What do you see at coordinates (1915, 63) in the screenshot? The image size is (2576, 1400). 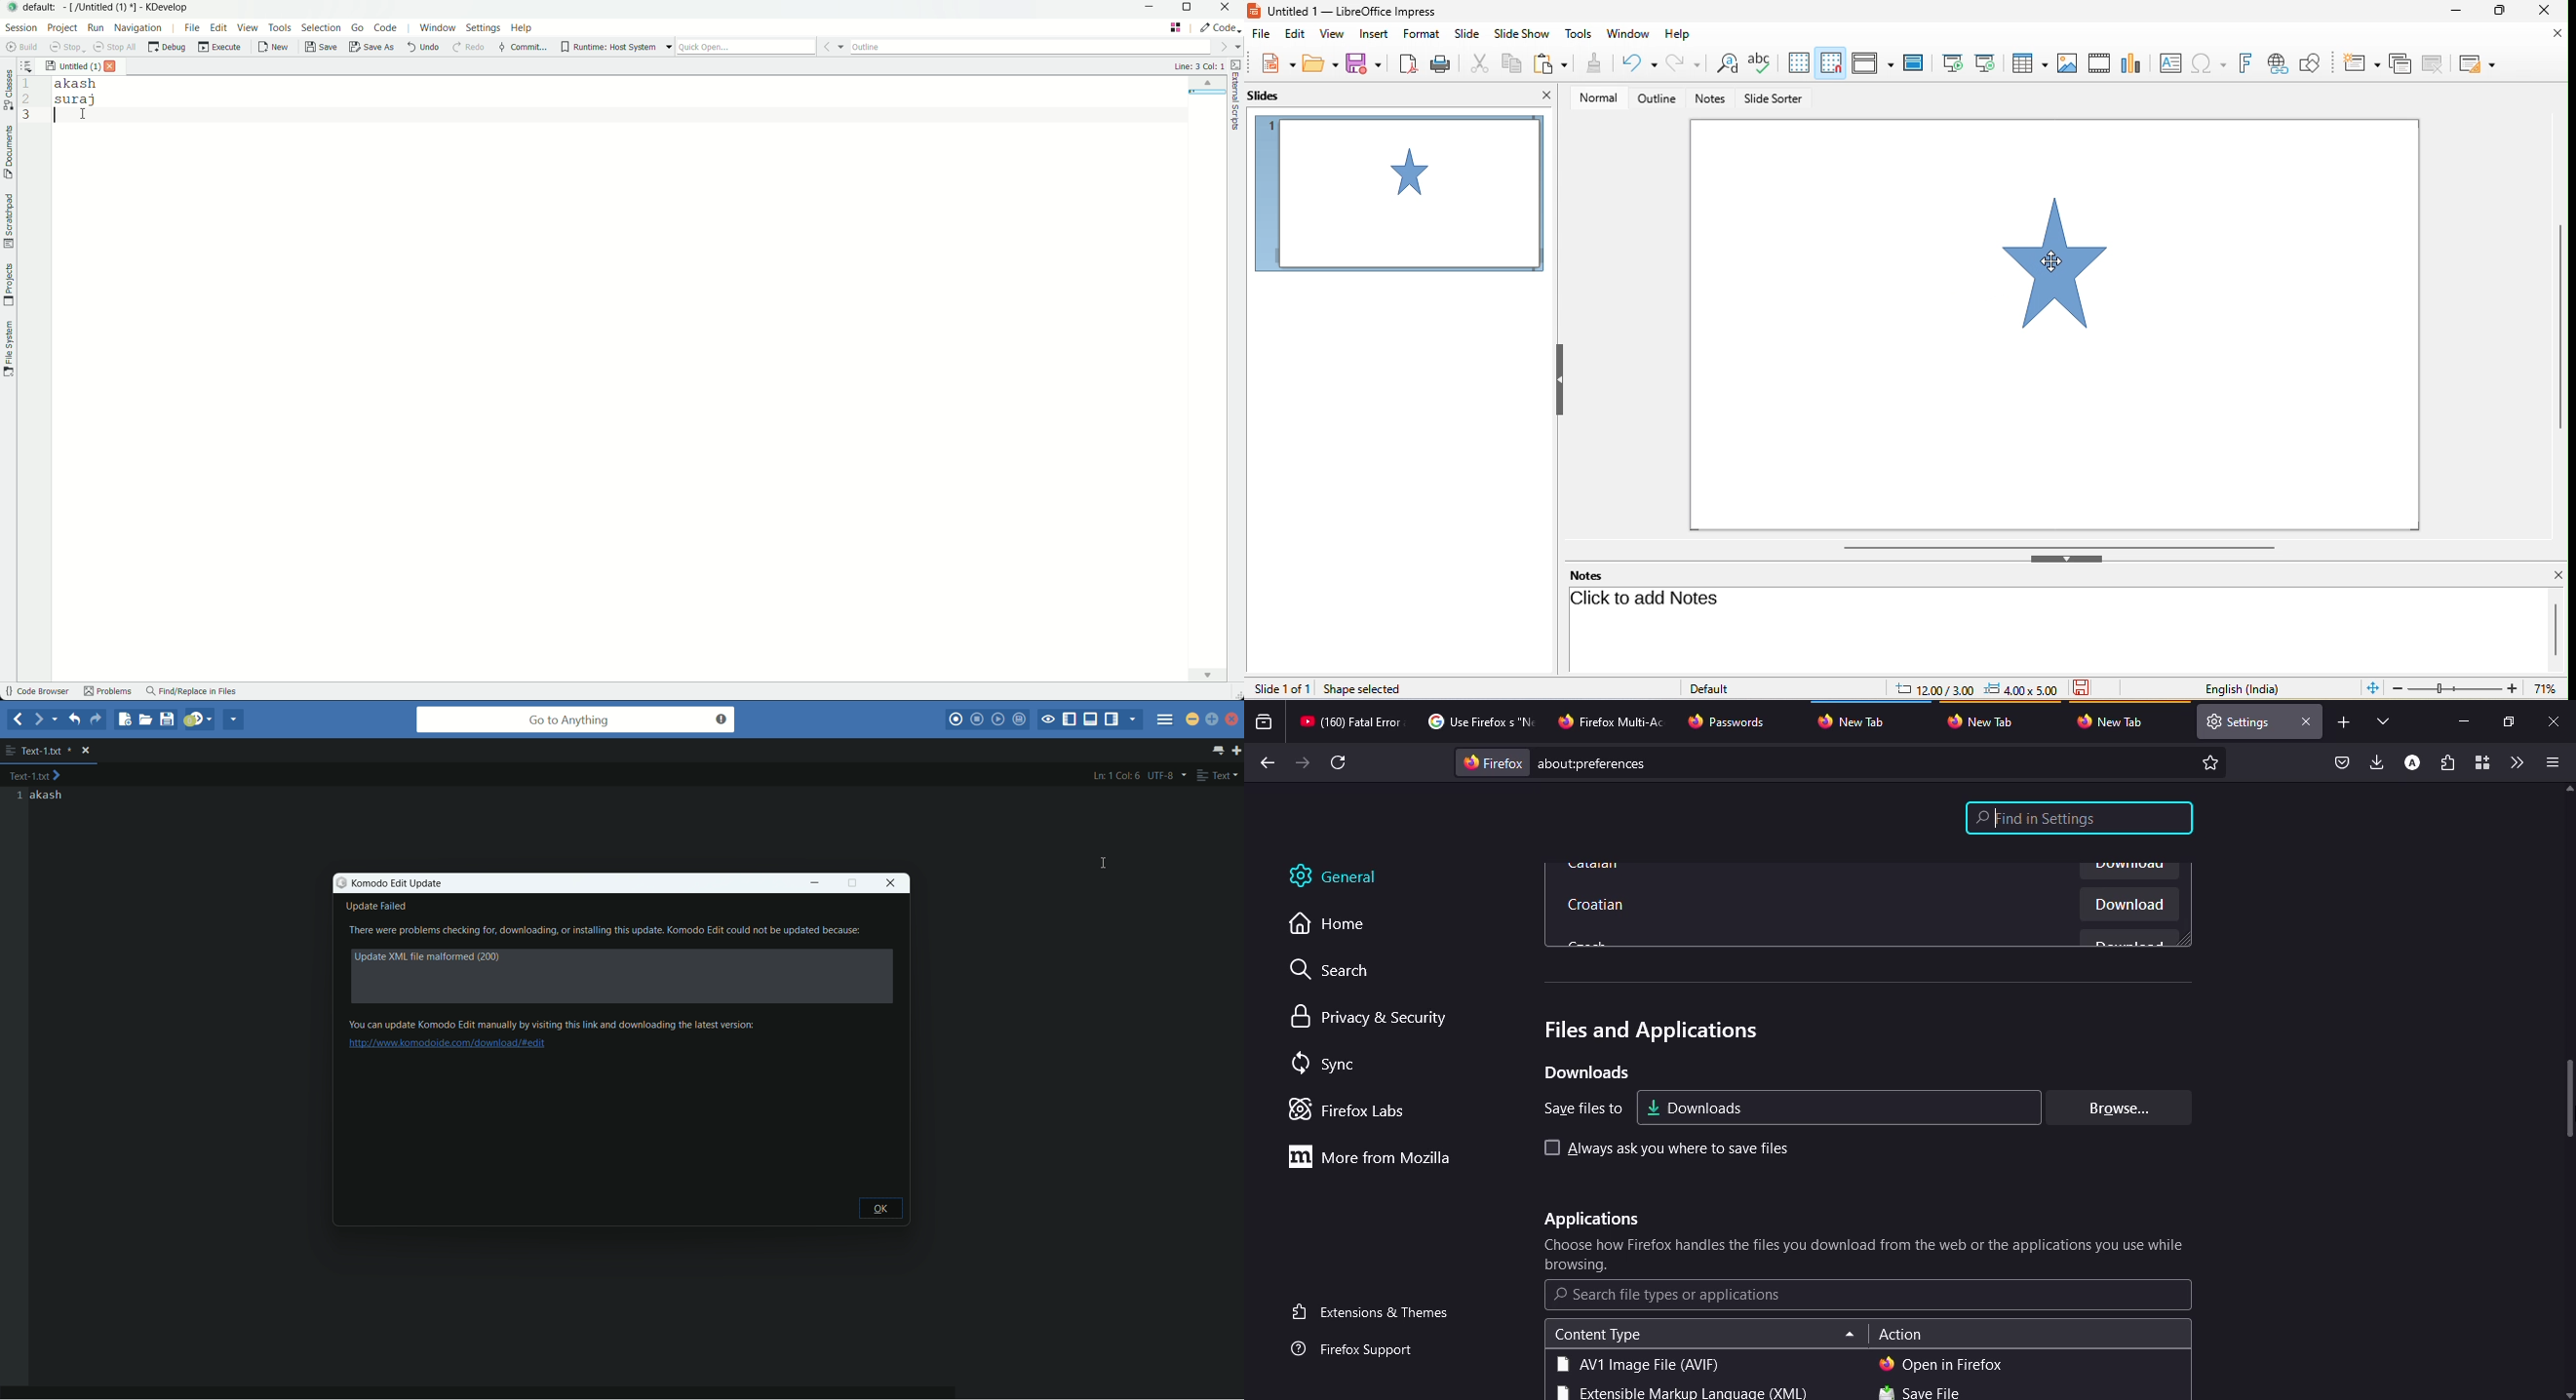 I see `master slide` at bounding box center [1915, 63].